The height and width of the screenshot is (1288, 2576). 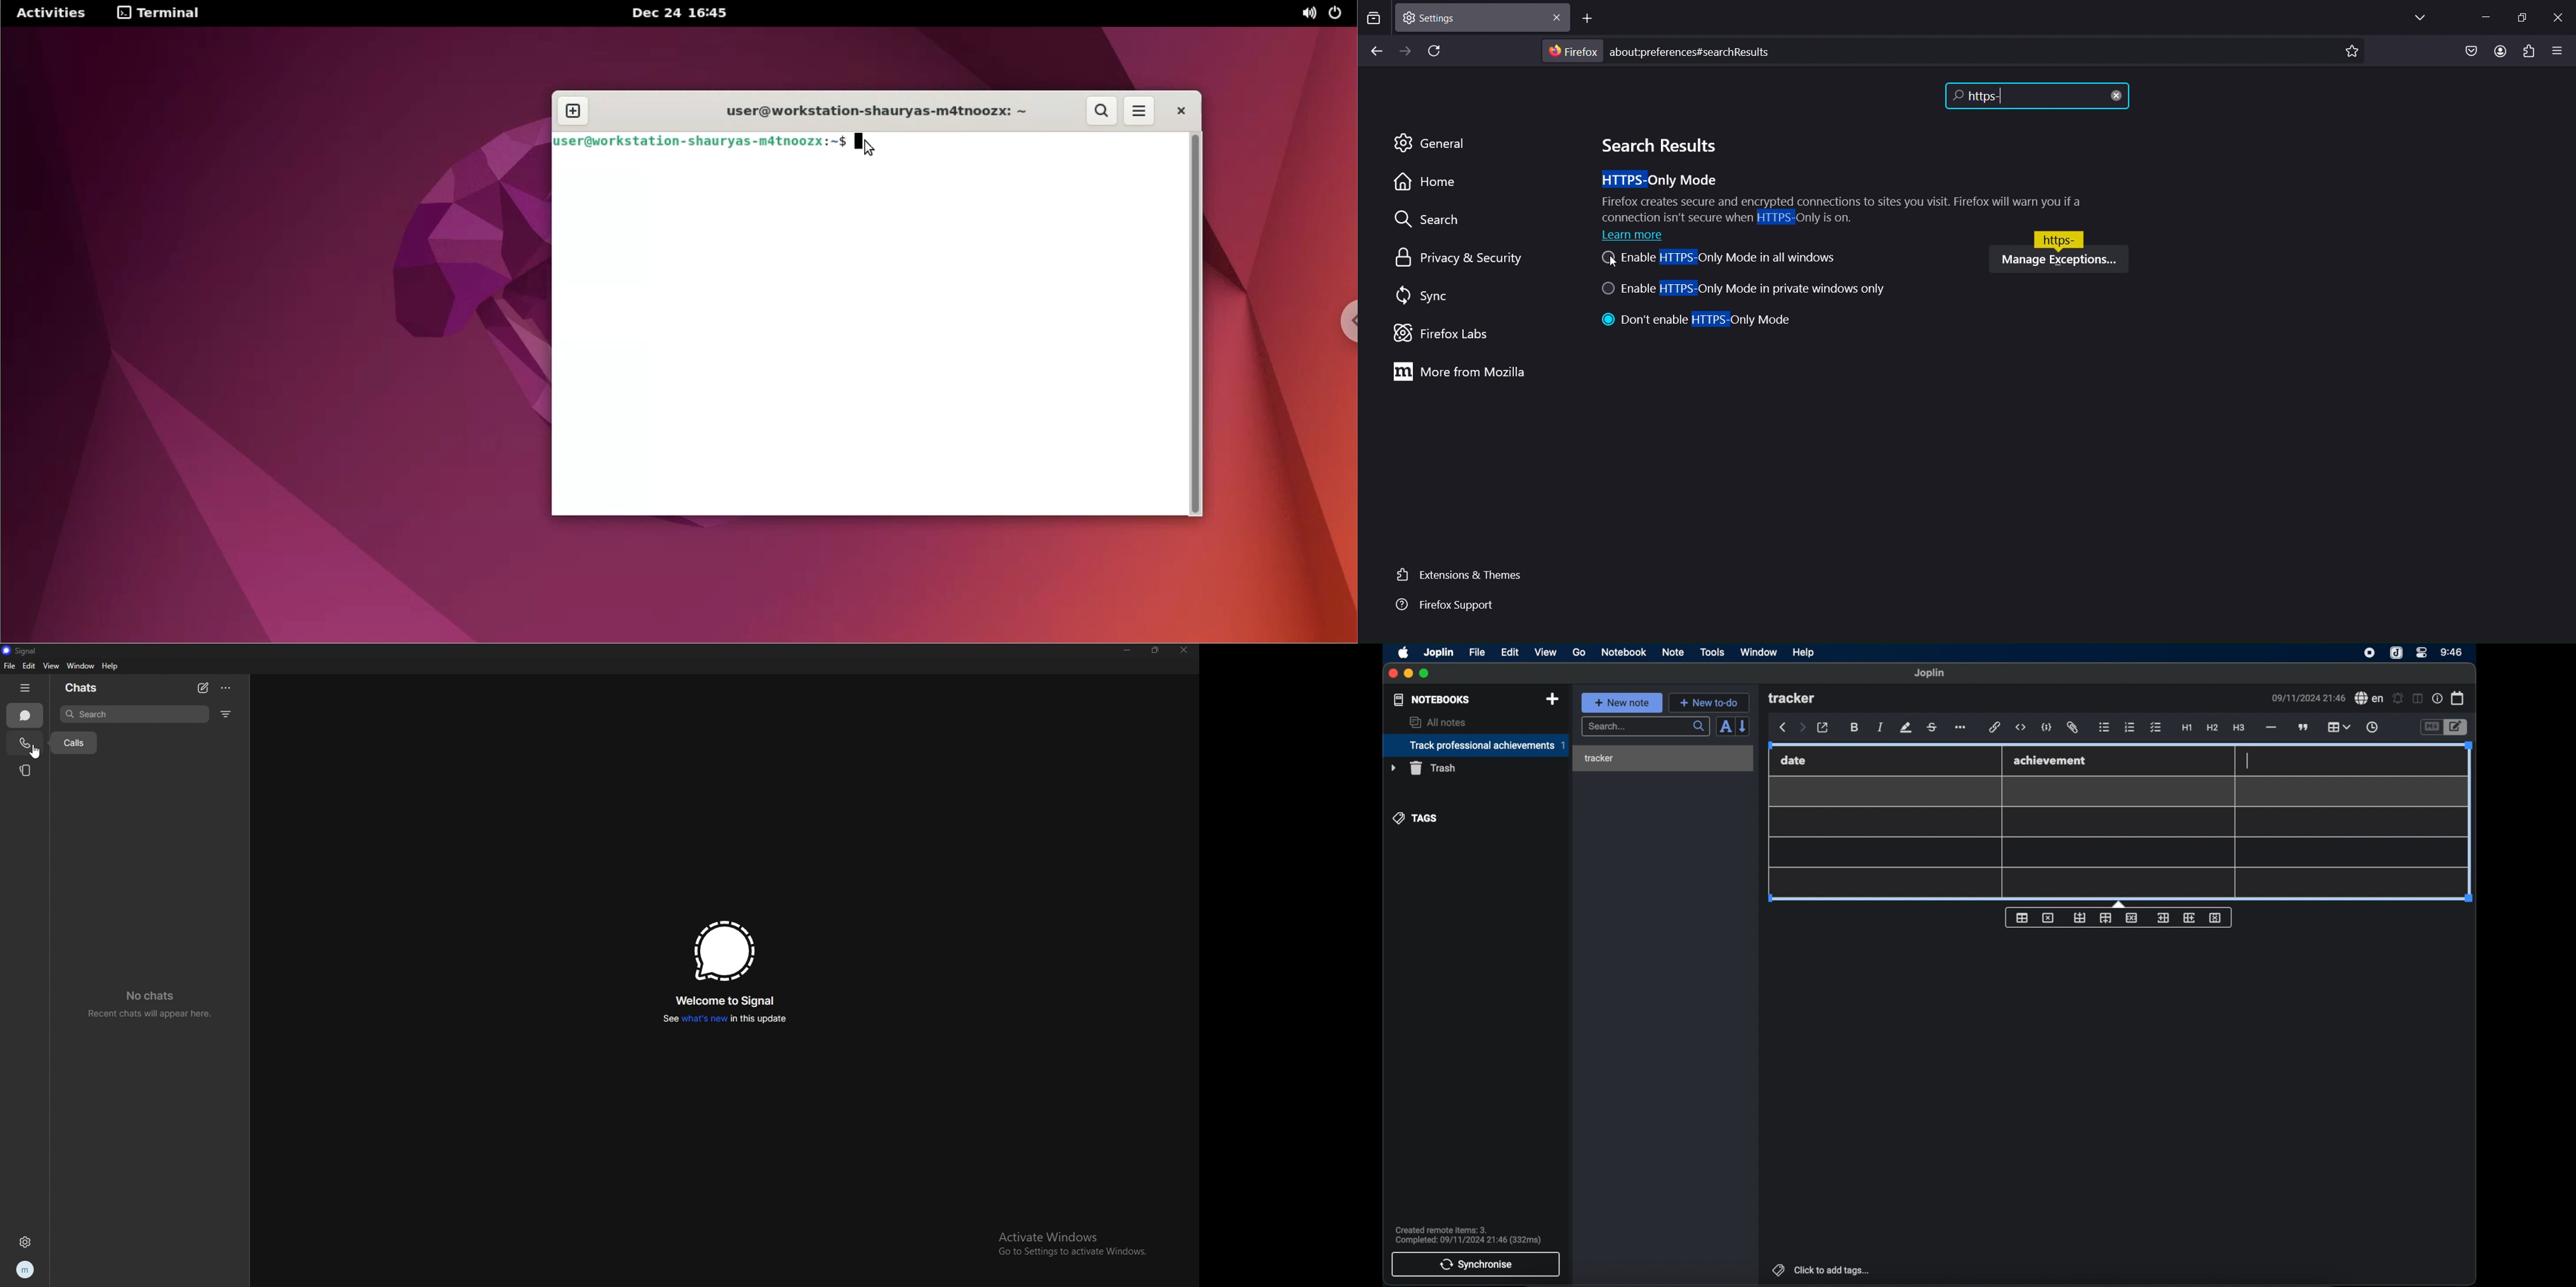 I want to click on close, so click(x=2118, y=98).